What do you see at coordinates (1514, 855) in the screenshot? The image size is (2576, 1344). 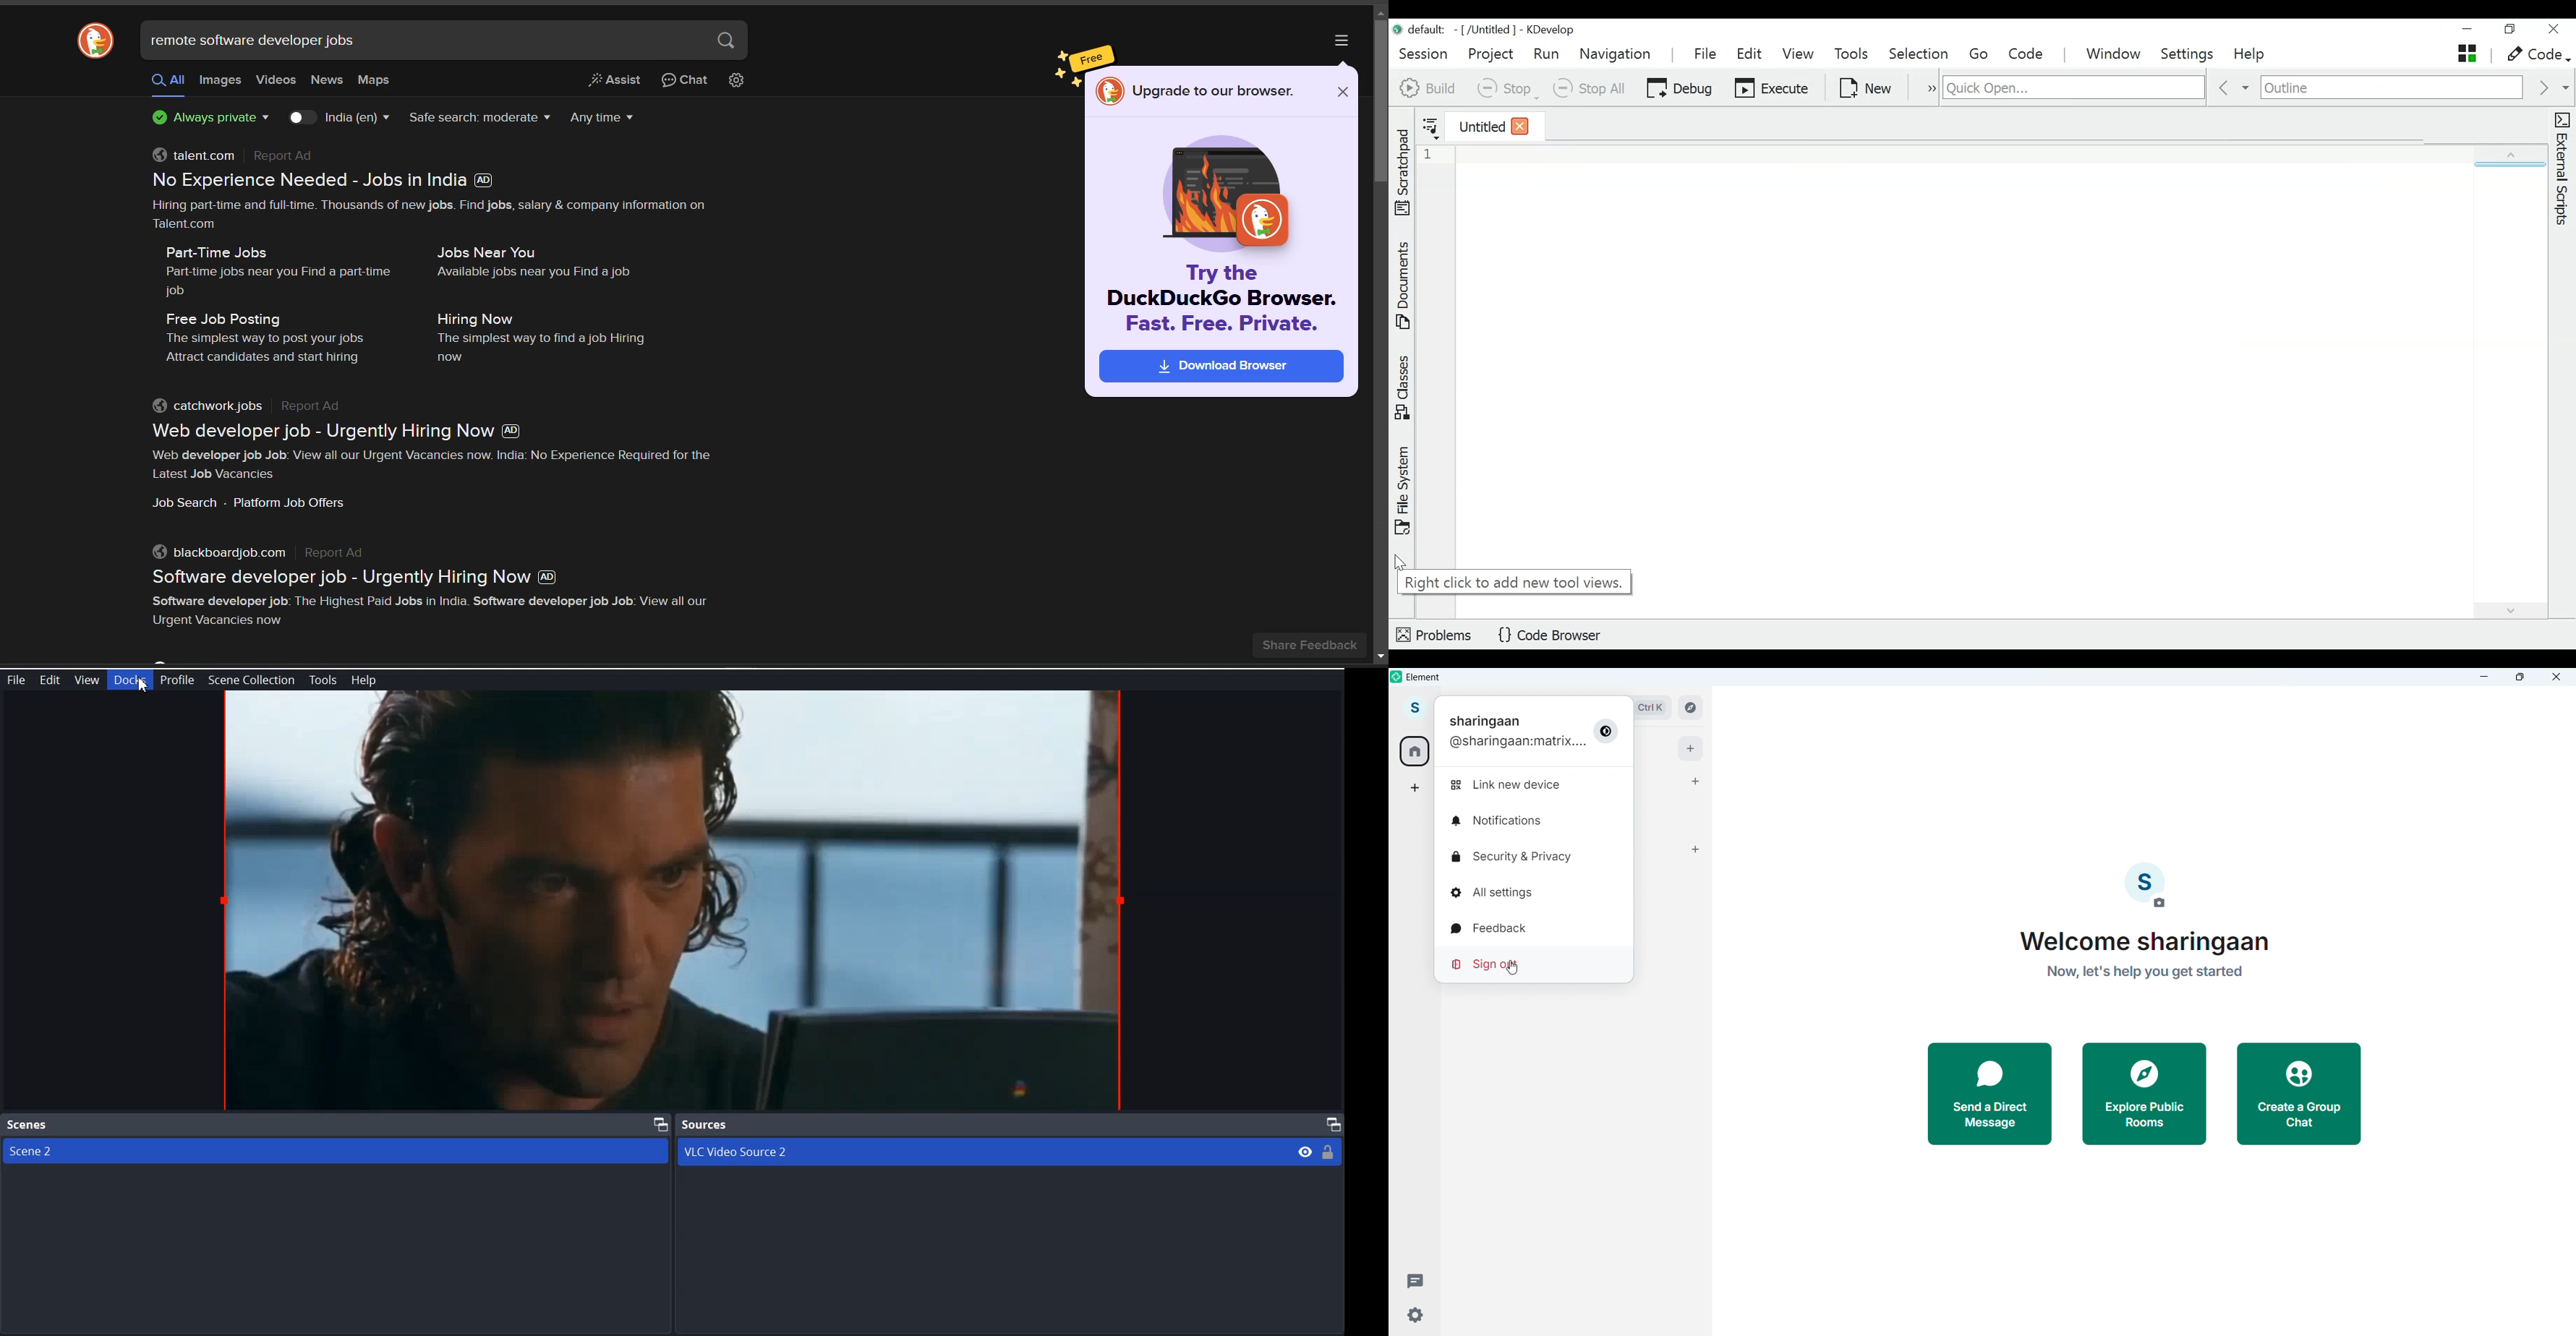 I see `Security and privacy ` at bounding box center [1514, 855].